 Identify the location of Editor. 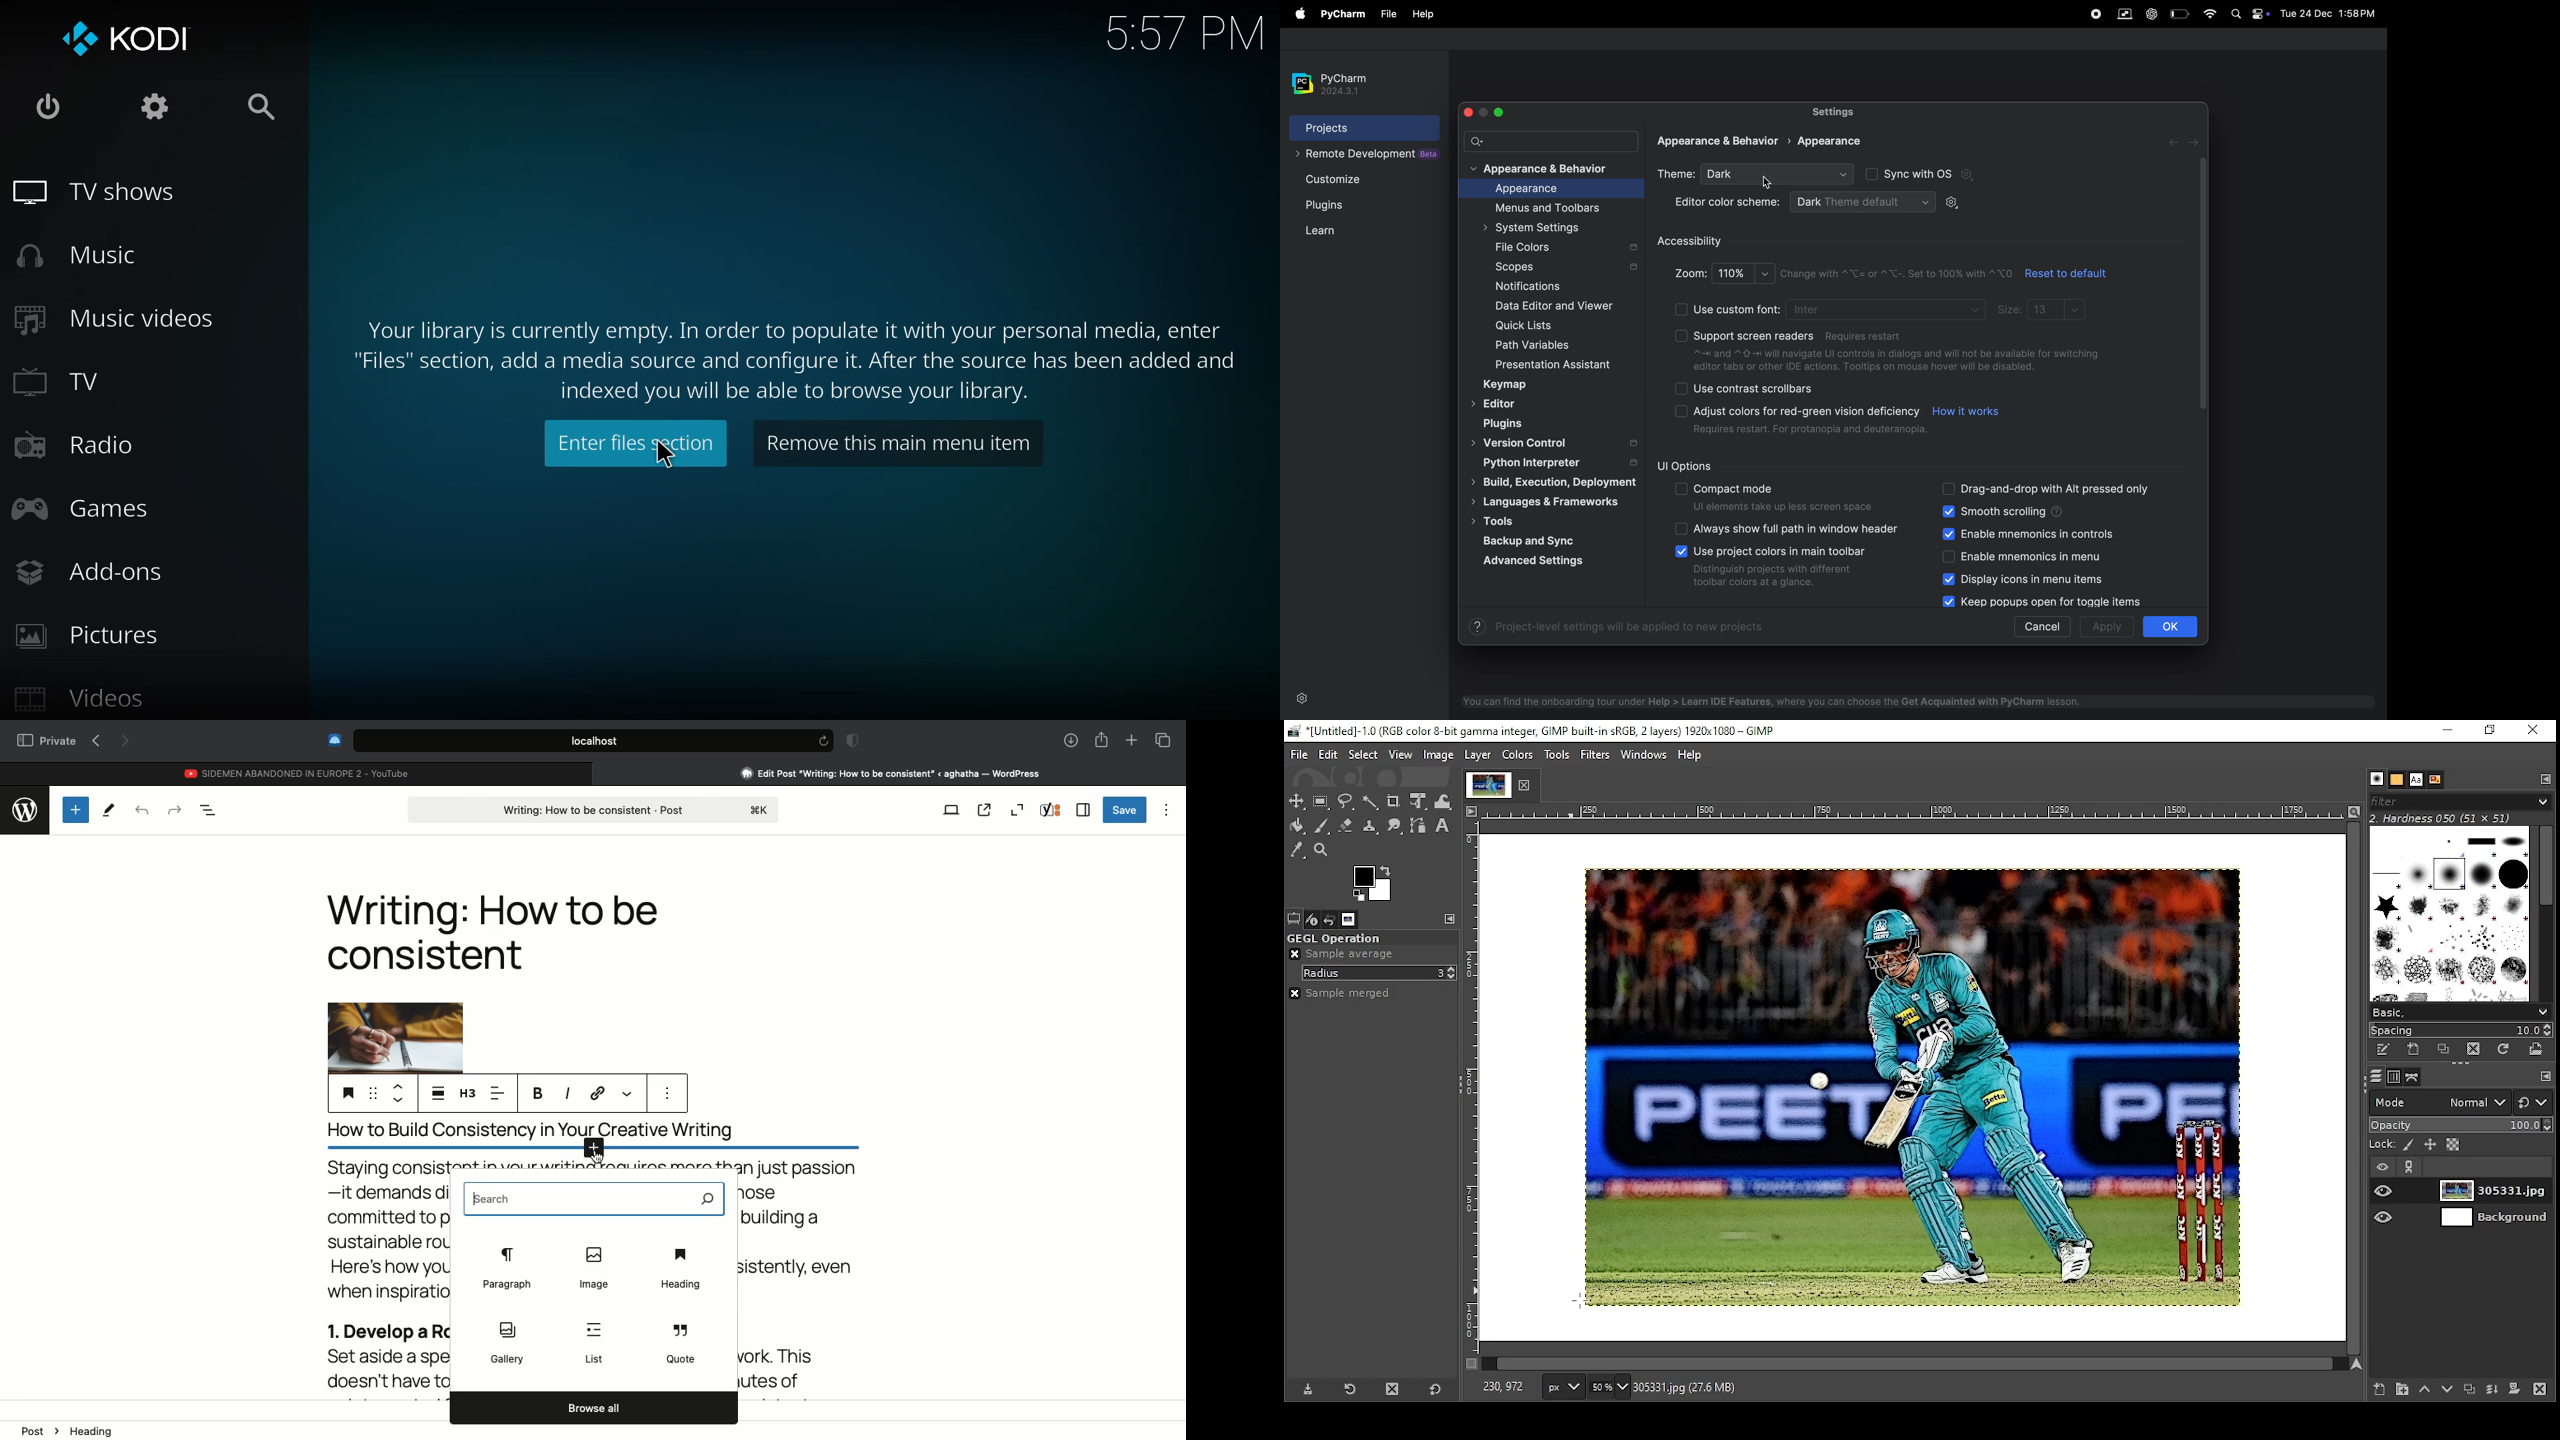
(1498, 403).